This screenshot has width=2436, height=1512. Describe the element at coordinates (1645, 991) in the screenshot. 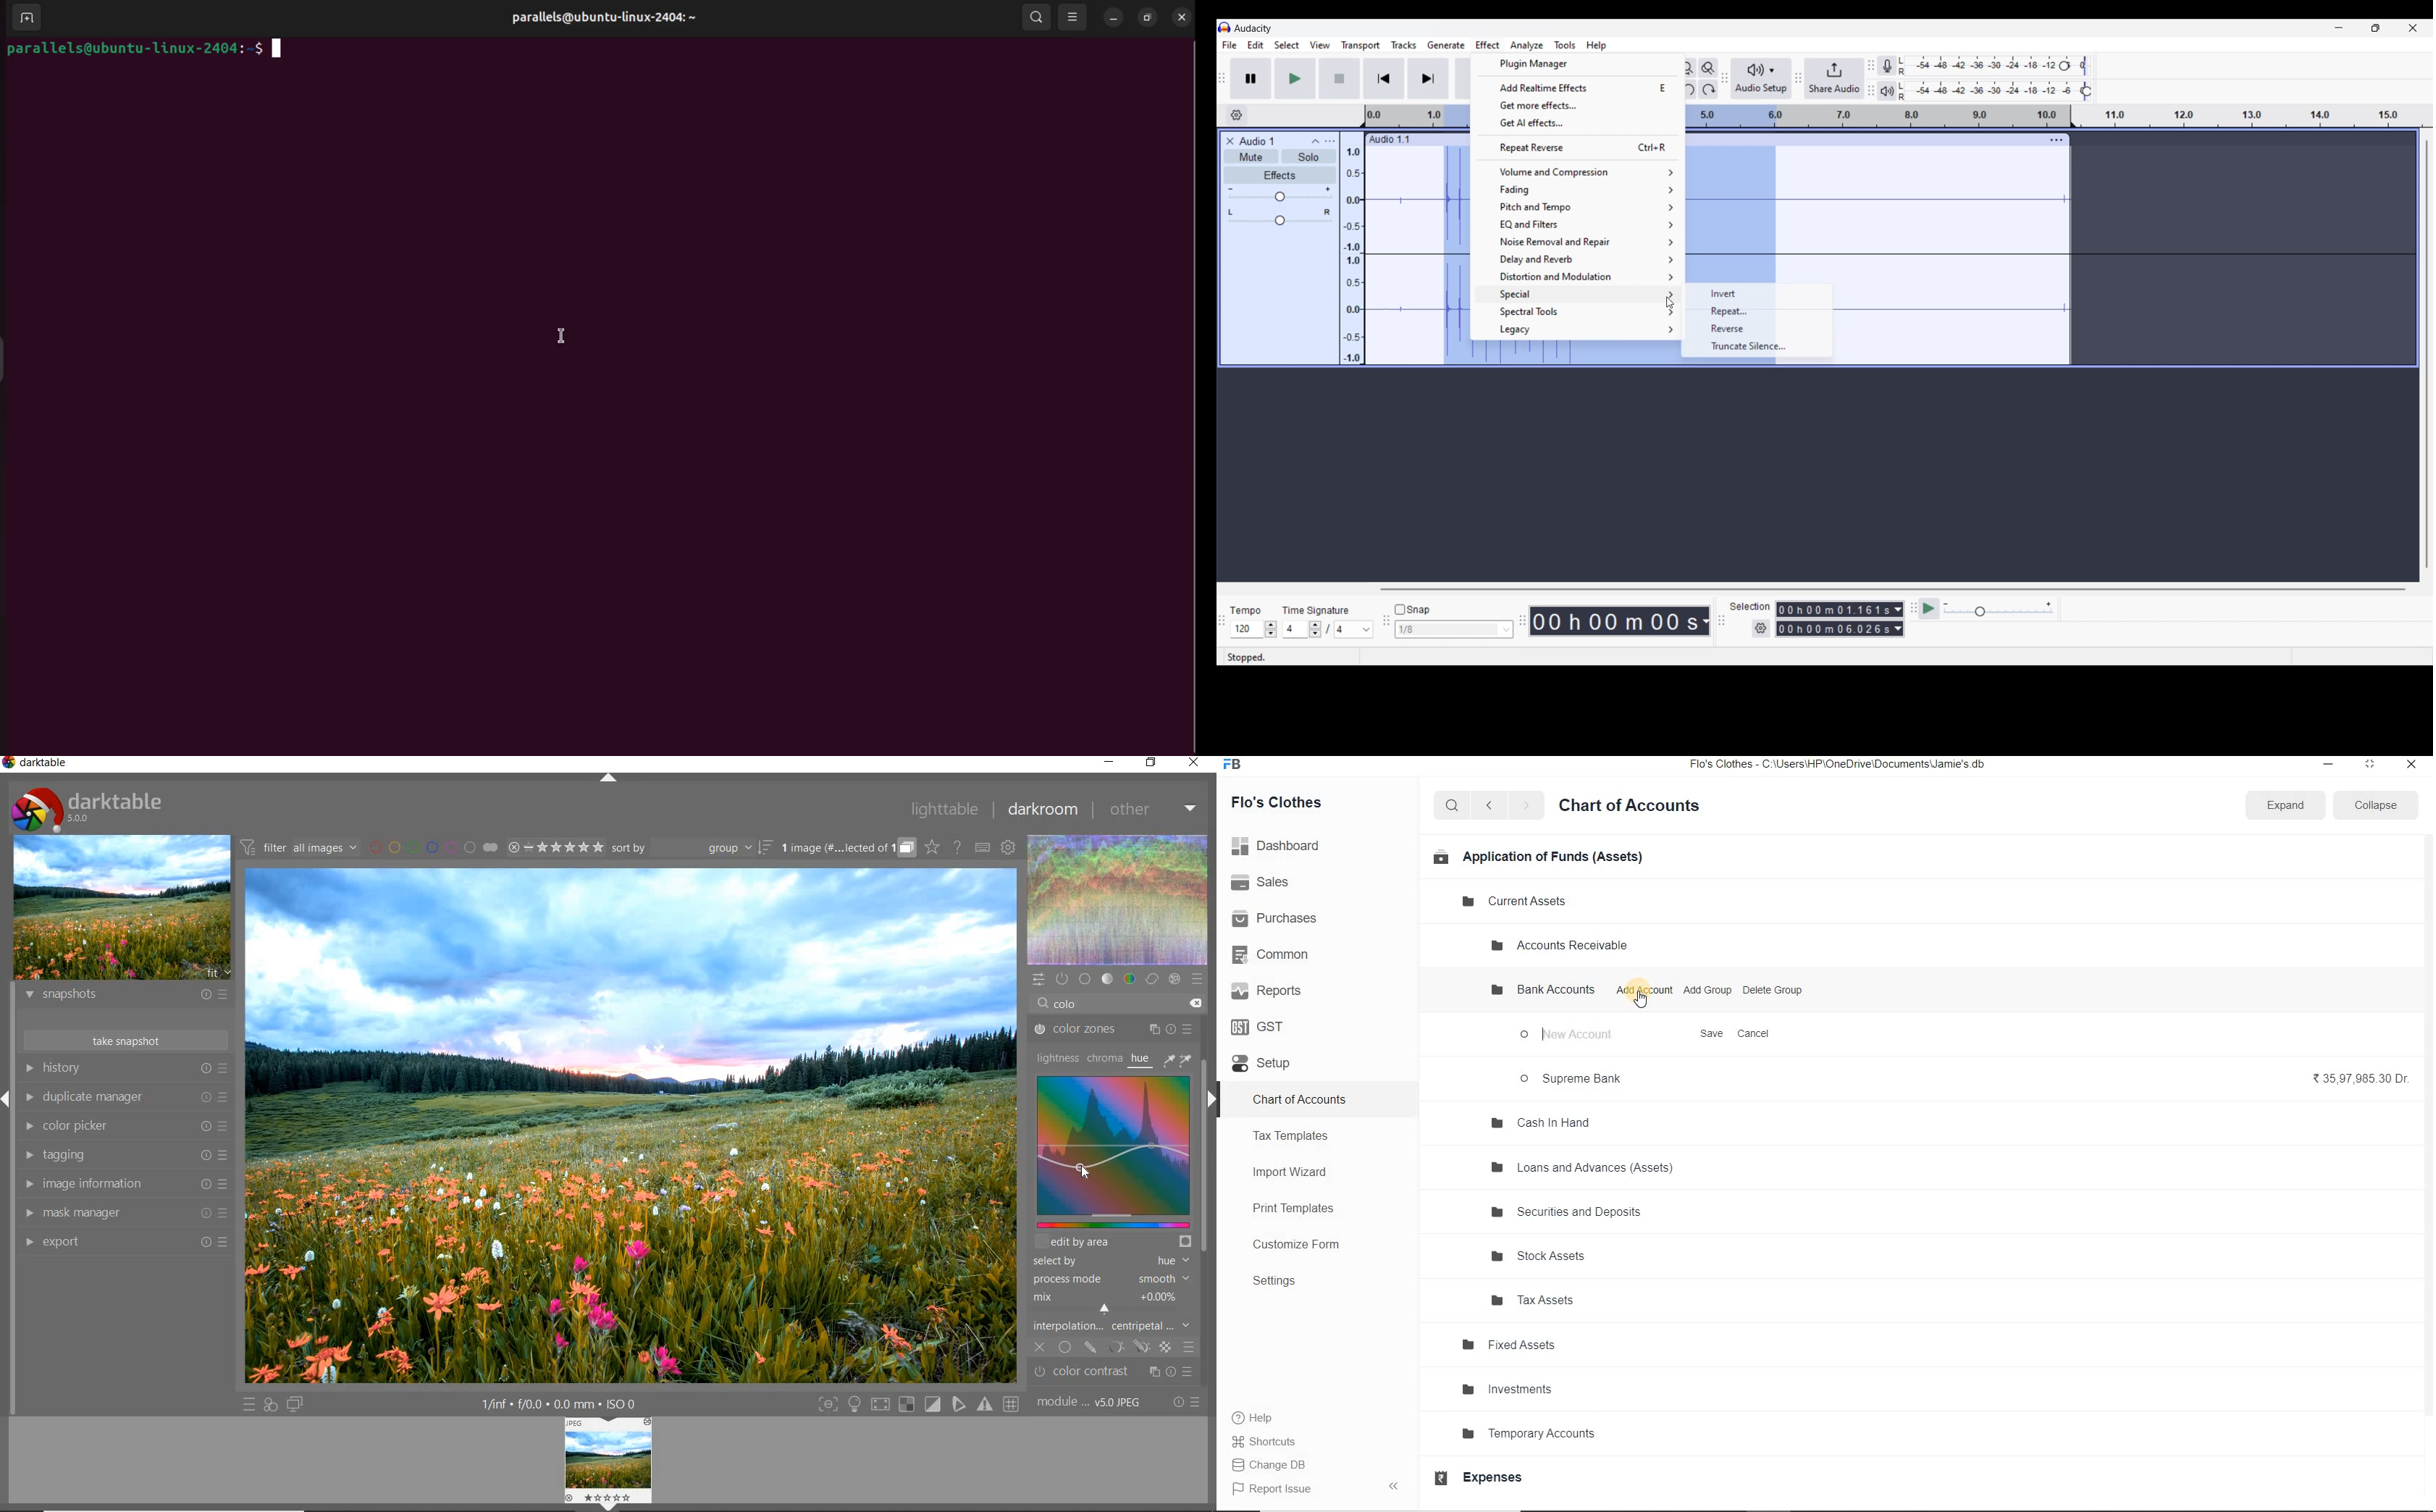

I see `Add Account` at that location.